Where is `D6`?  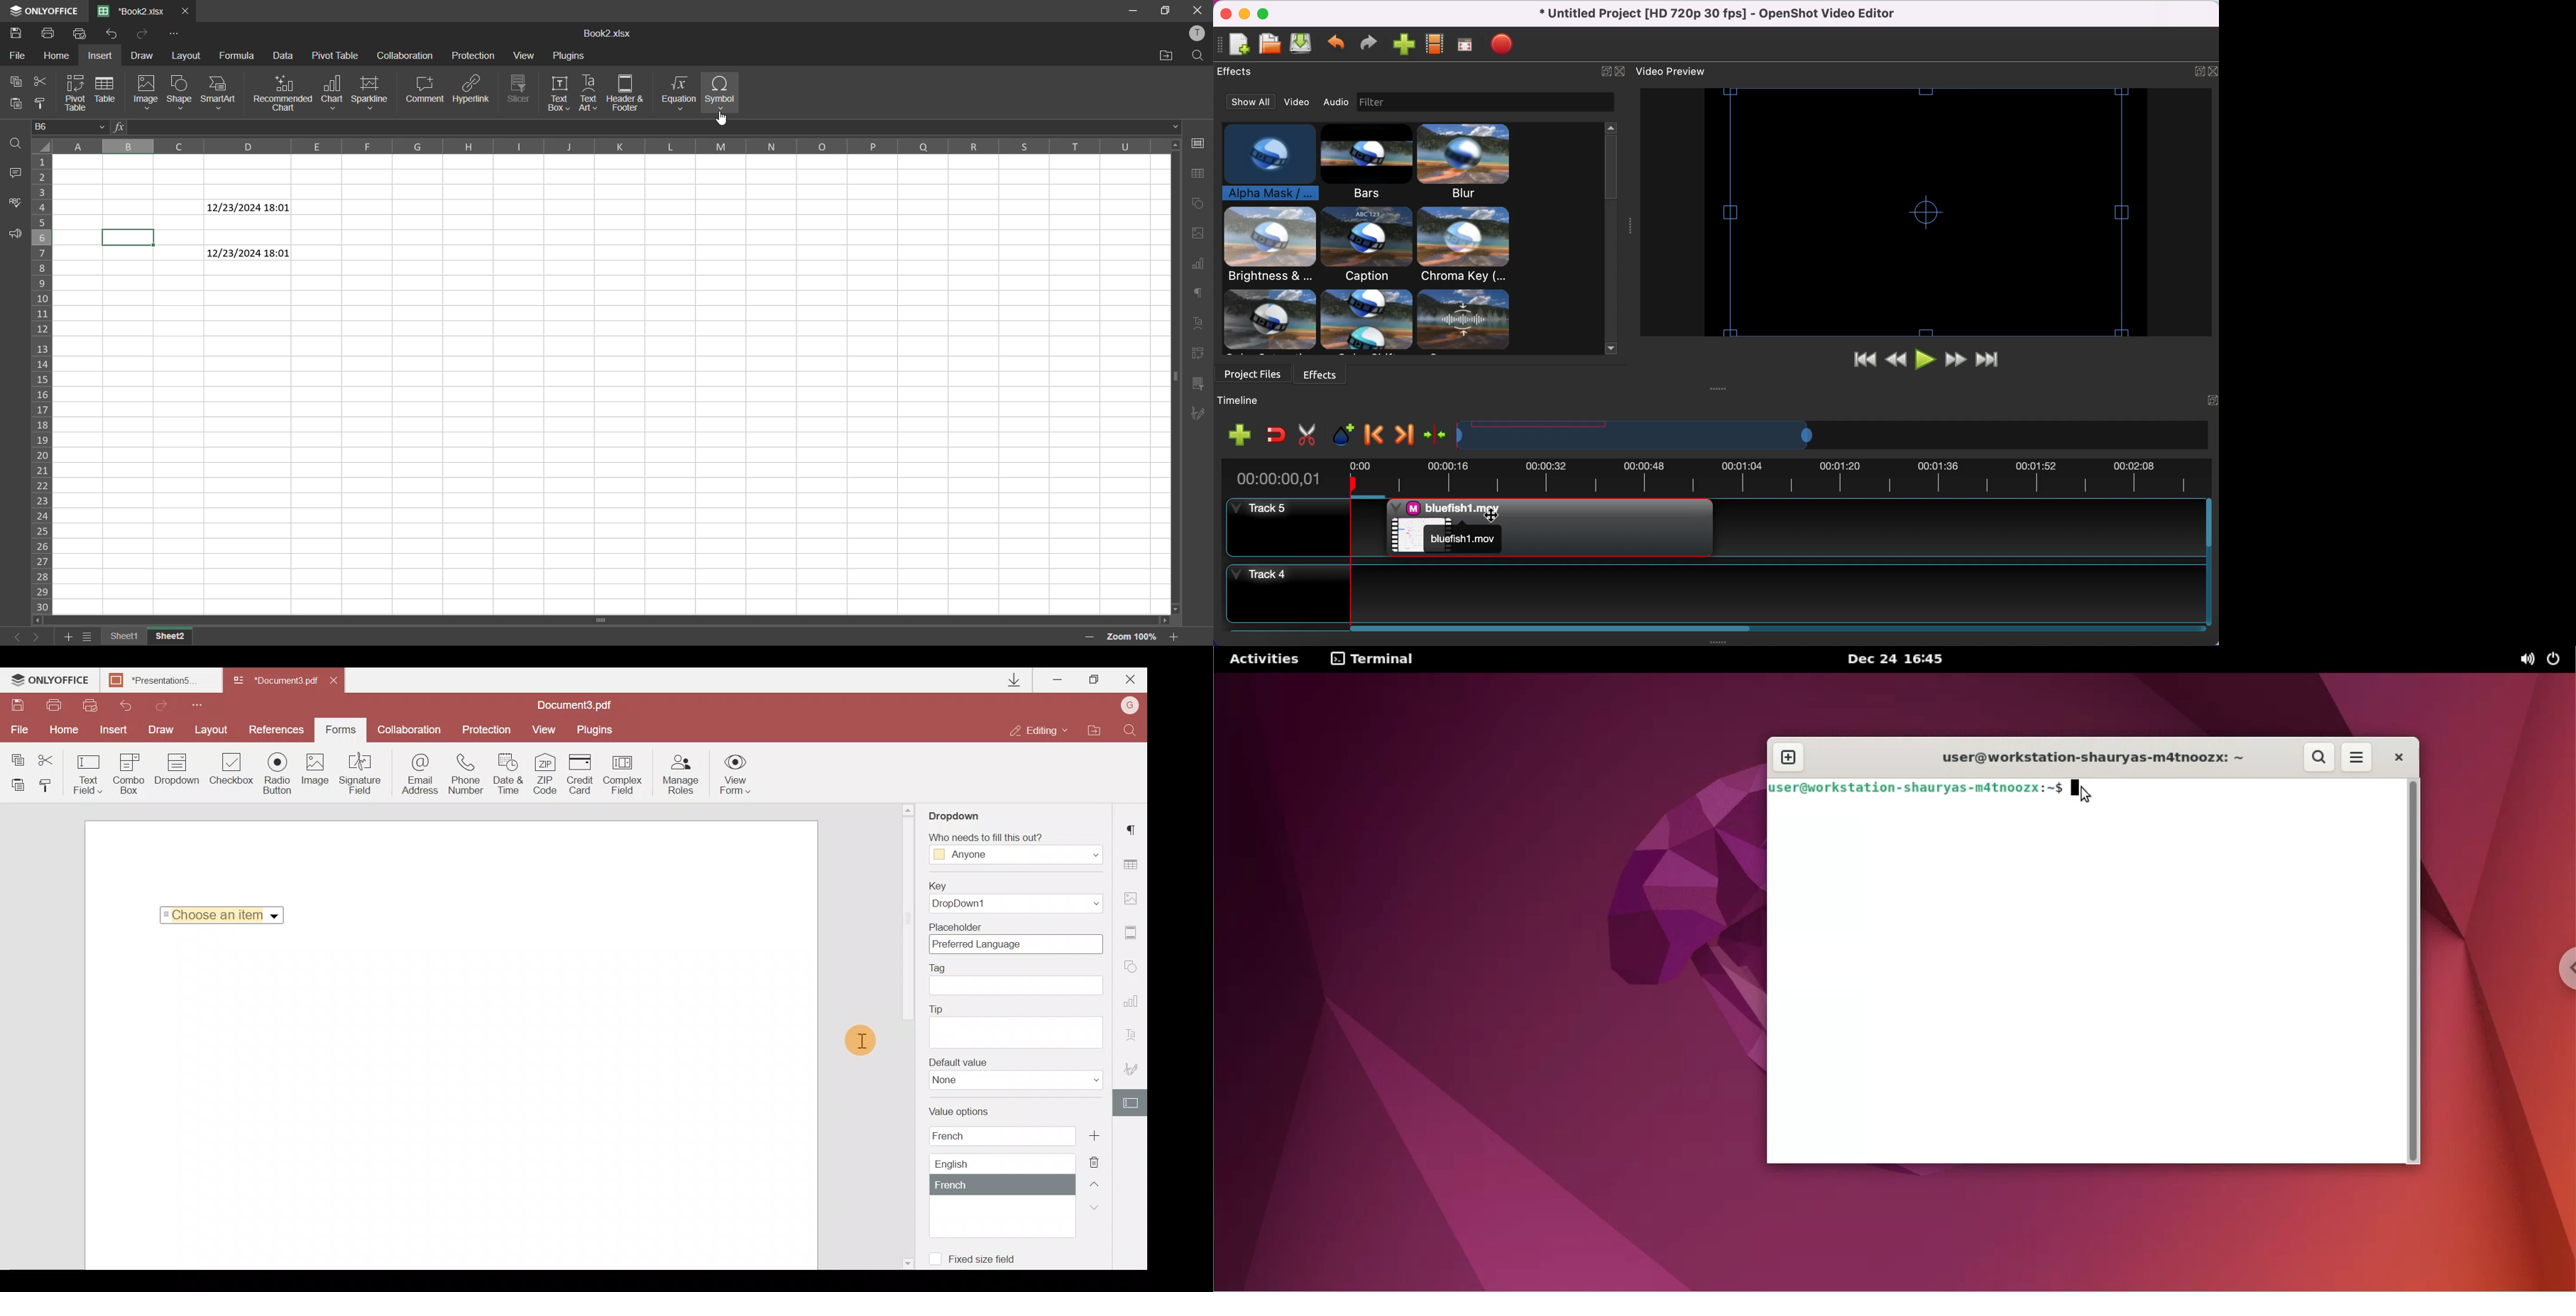 D6 is located at coordinates (71, 126).